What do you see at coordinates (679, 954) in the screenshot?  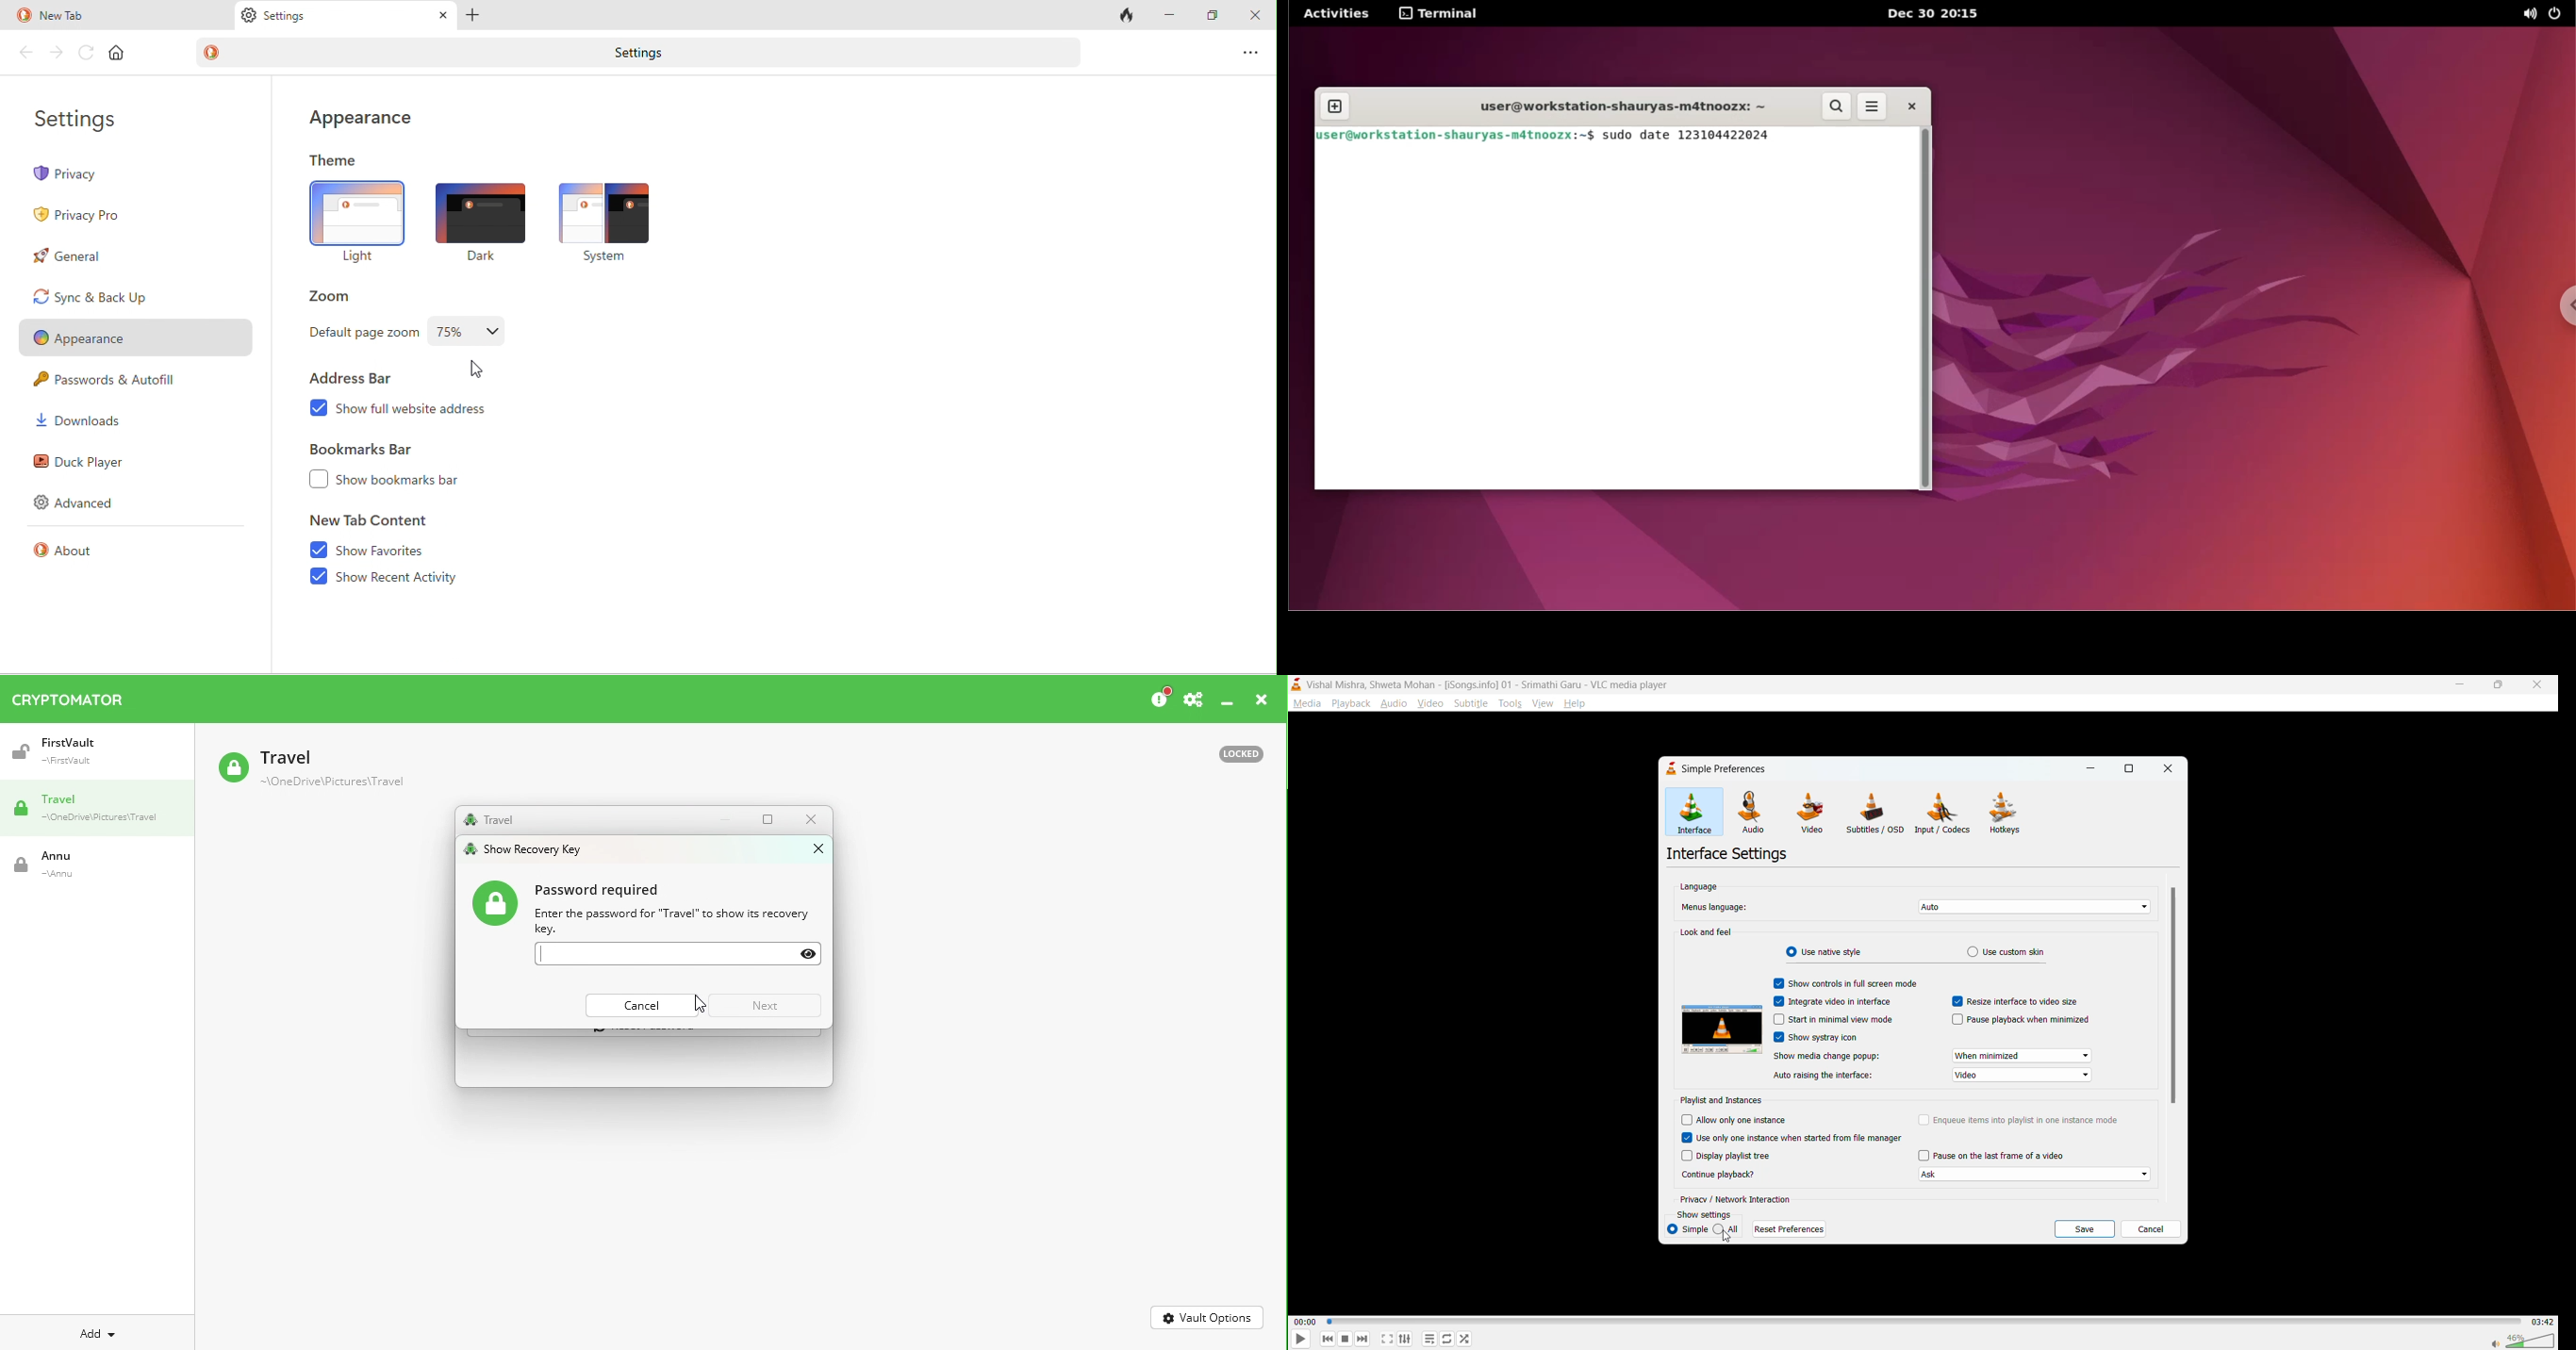 I see `Enter password` at bounding box center [679, 954].